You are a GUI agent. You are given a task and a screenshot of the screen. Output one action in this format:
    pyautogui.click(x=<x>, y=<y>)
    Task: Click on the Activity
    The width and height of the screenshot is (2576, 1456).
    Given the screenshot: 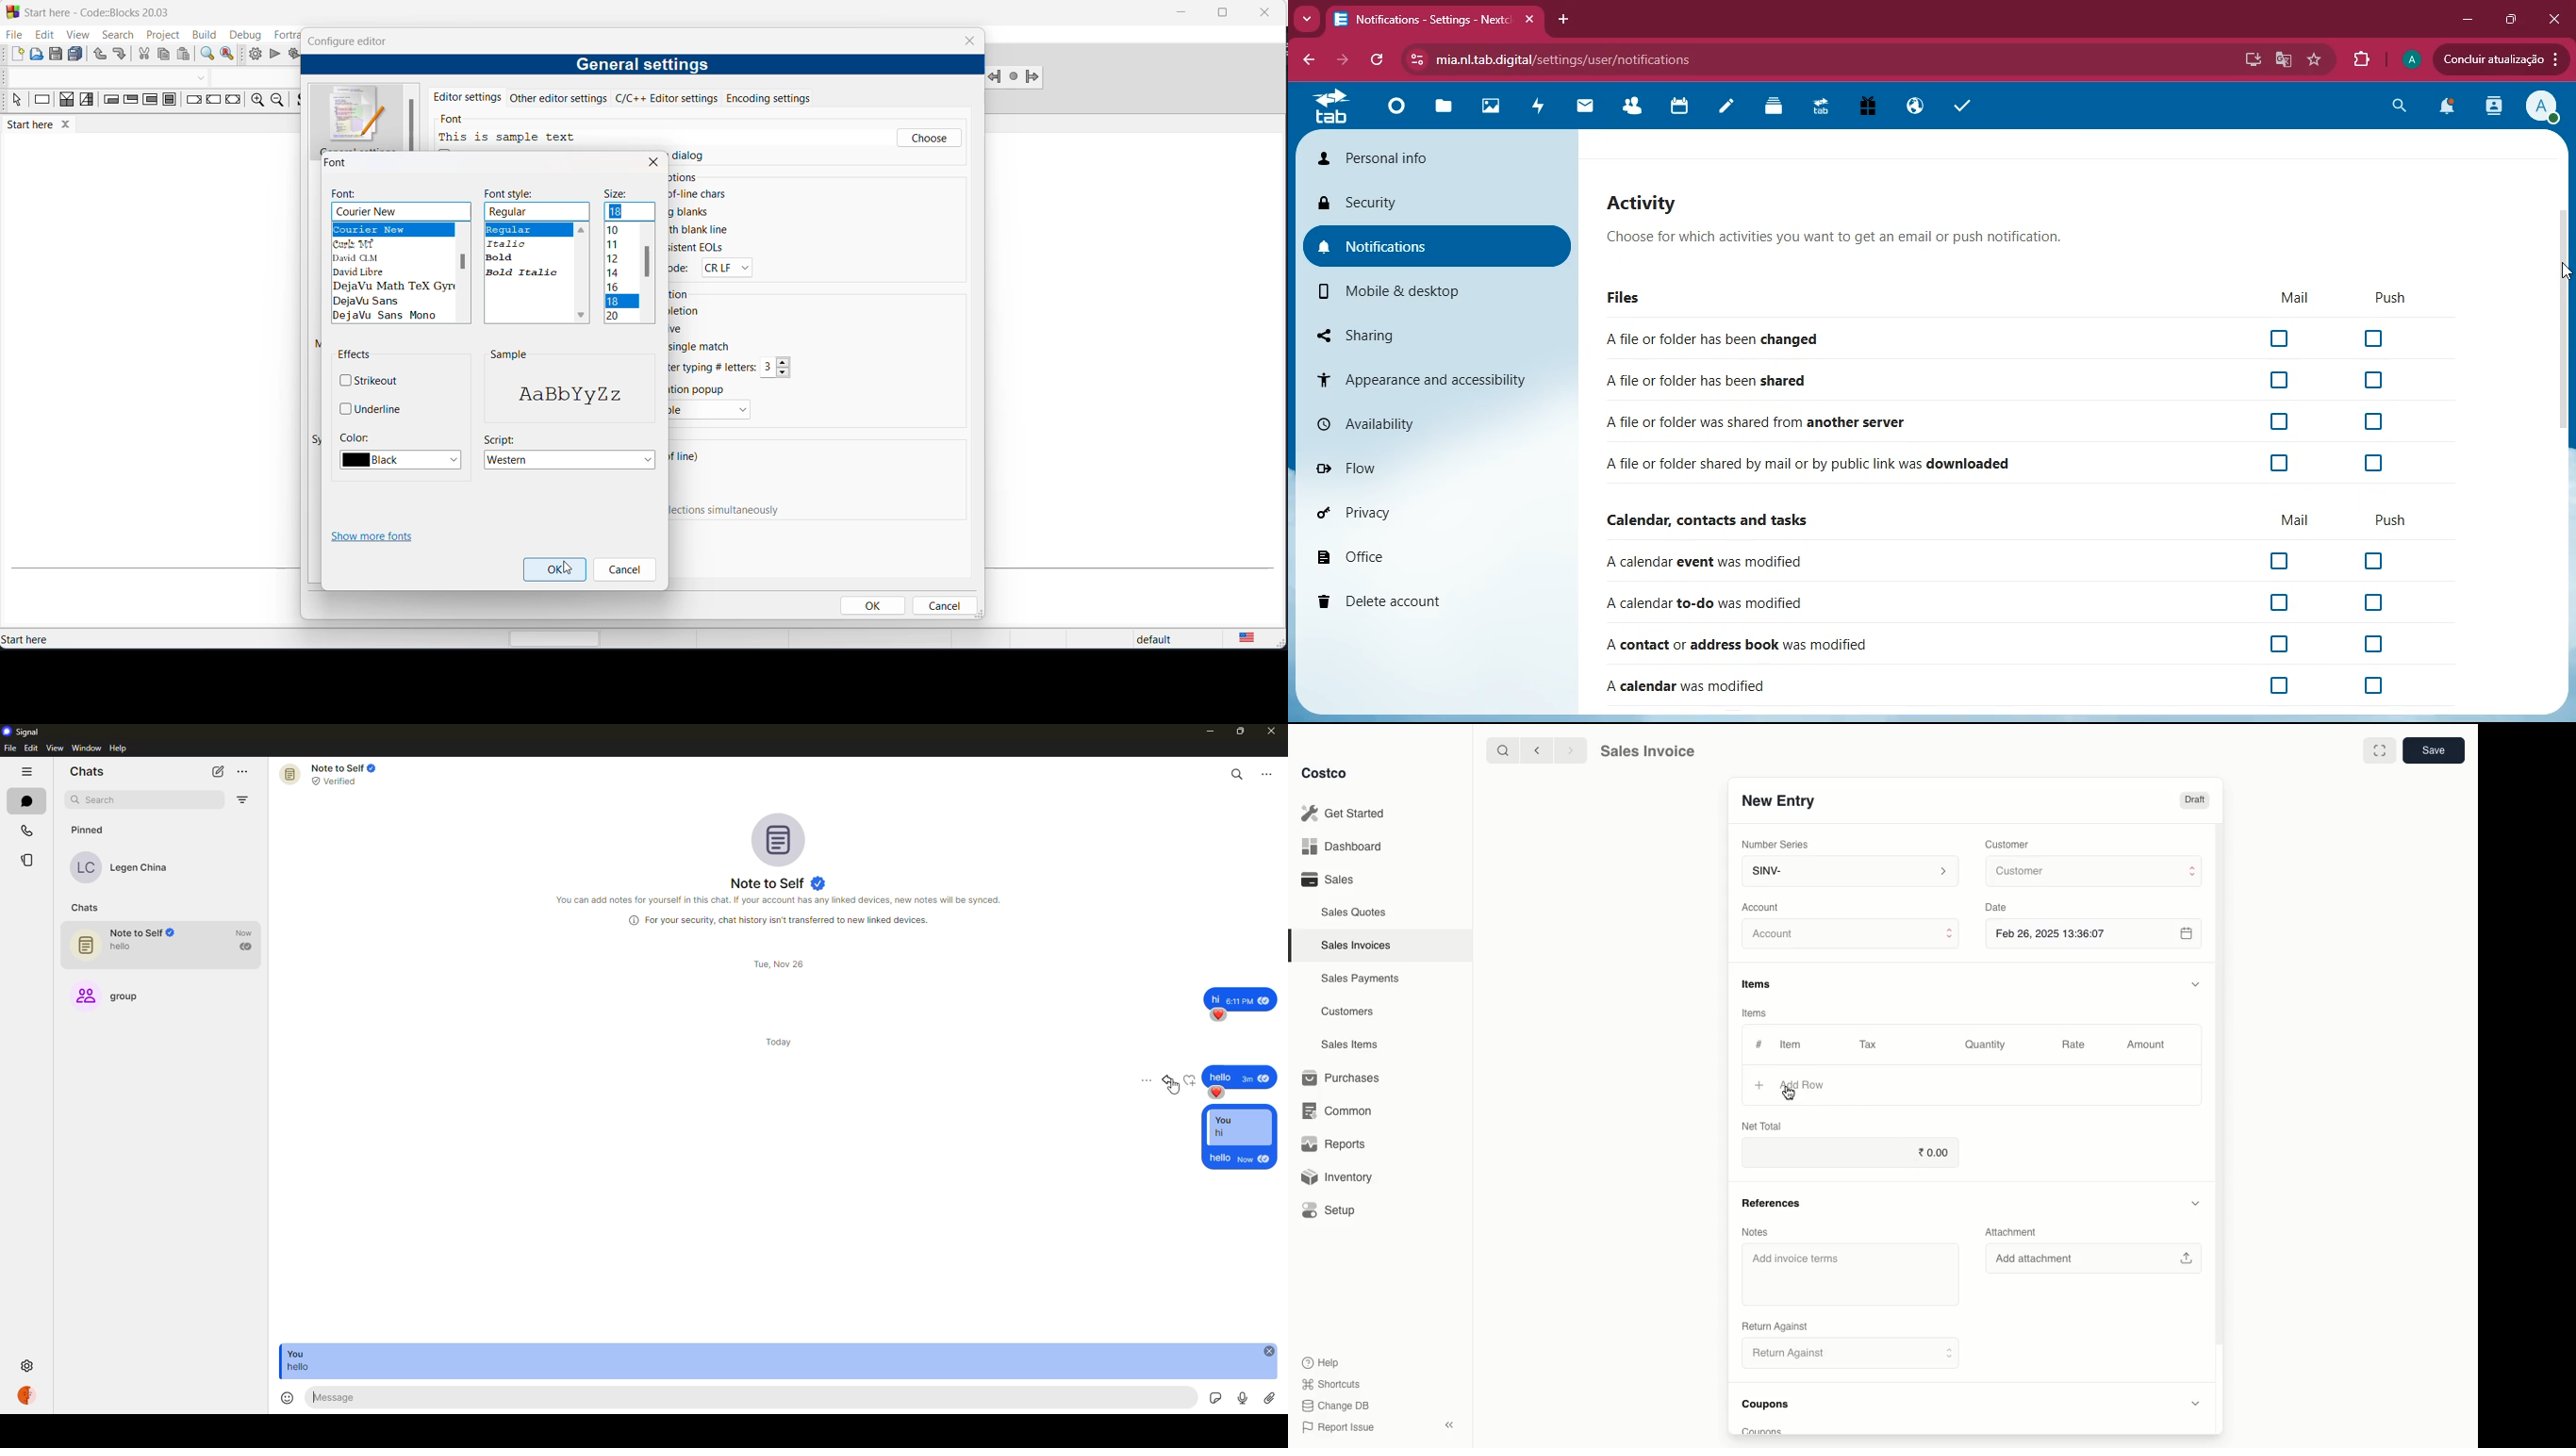 What is the action you would take?
    pyautogui.click(x=1837, y=200)
    